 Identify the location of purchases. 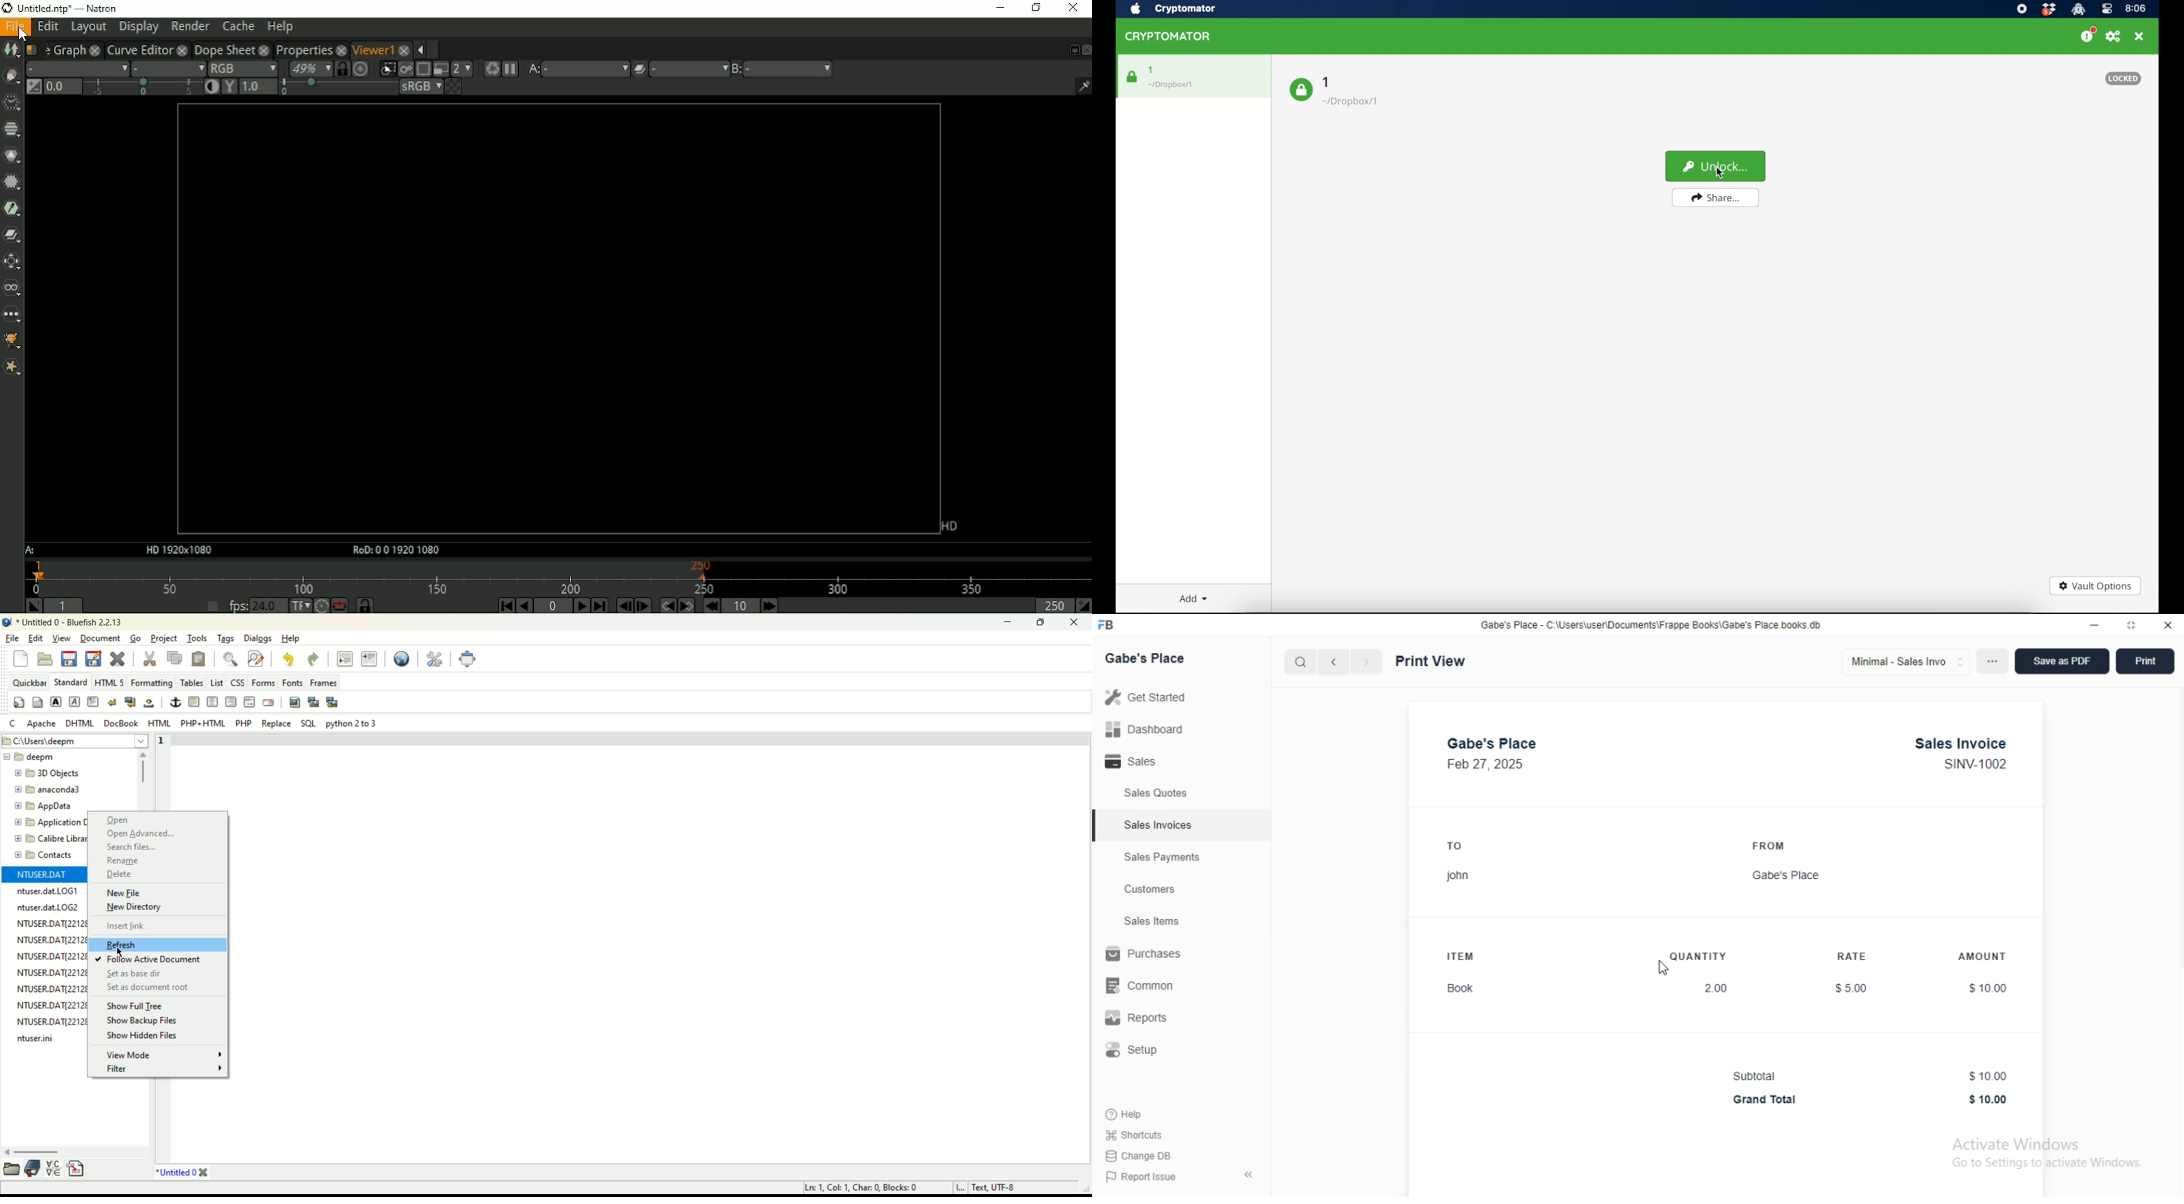
(1145, 954).